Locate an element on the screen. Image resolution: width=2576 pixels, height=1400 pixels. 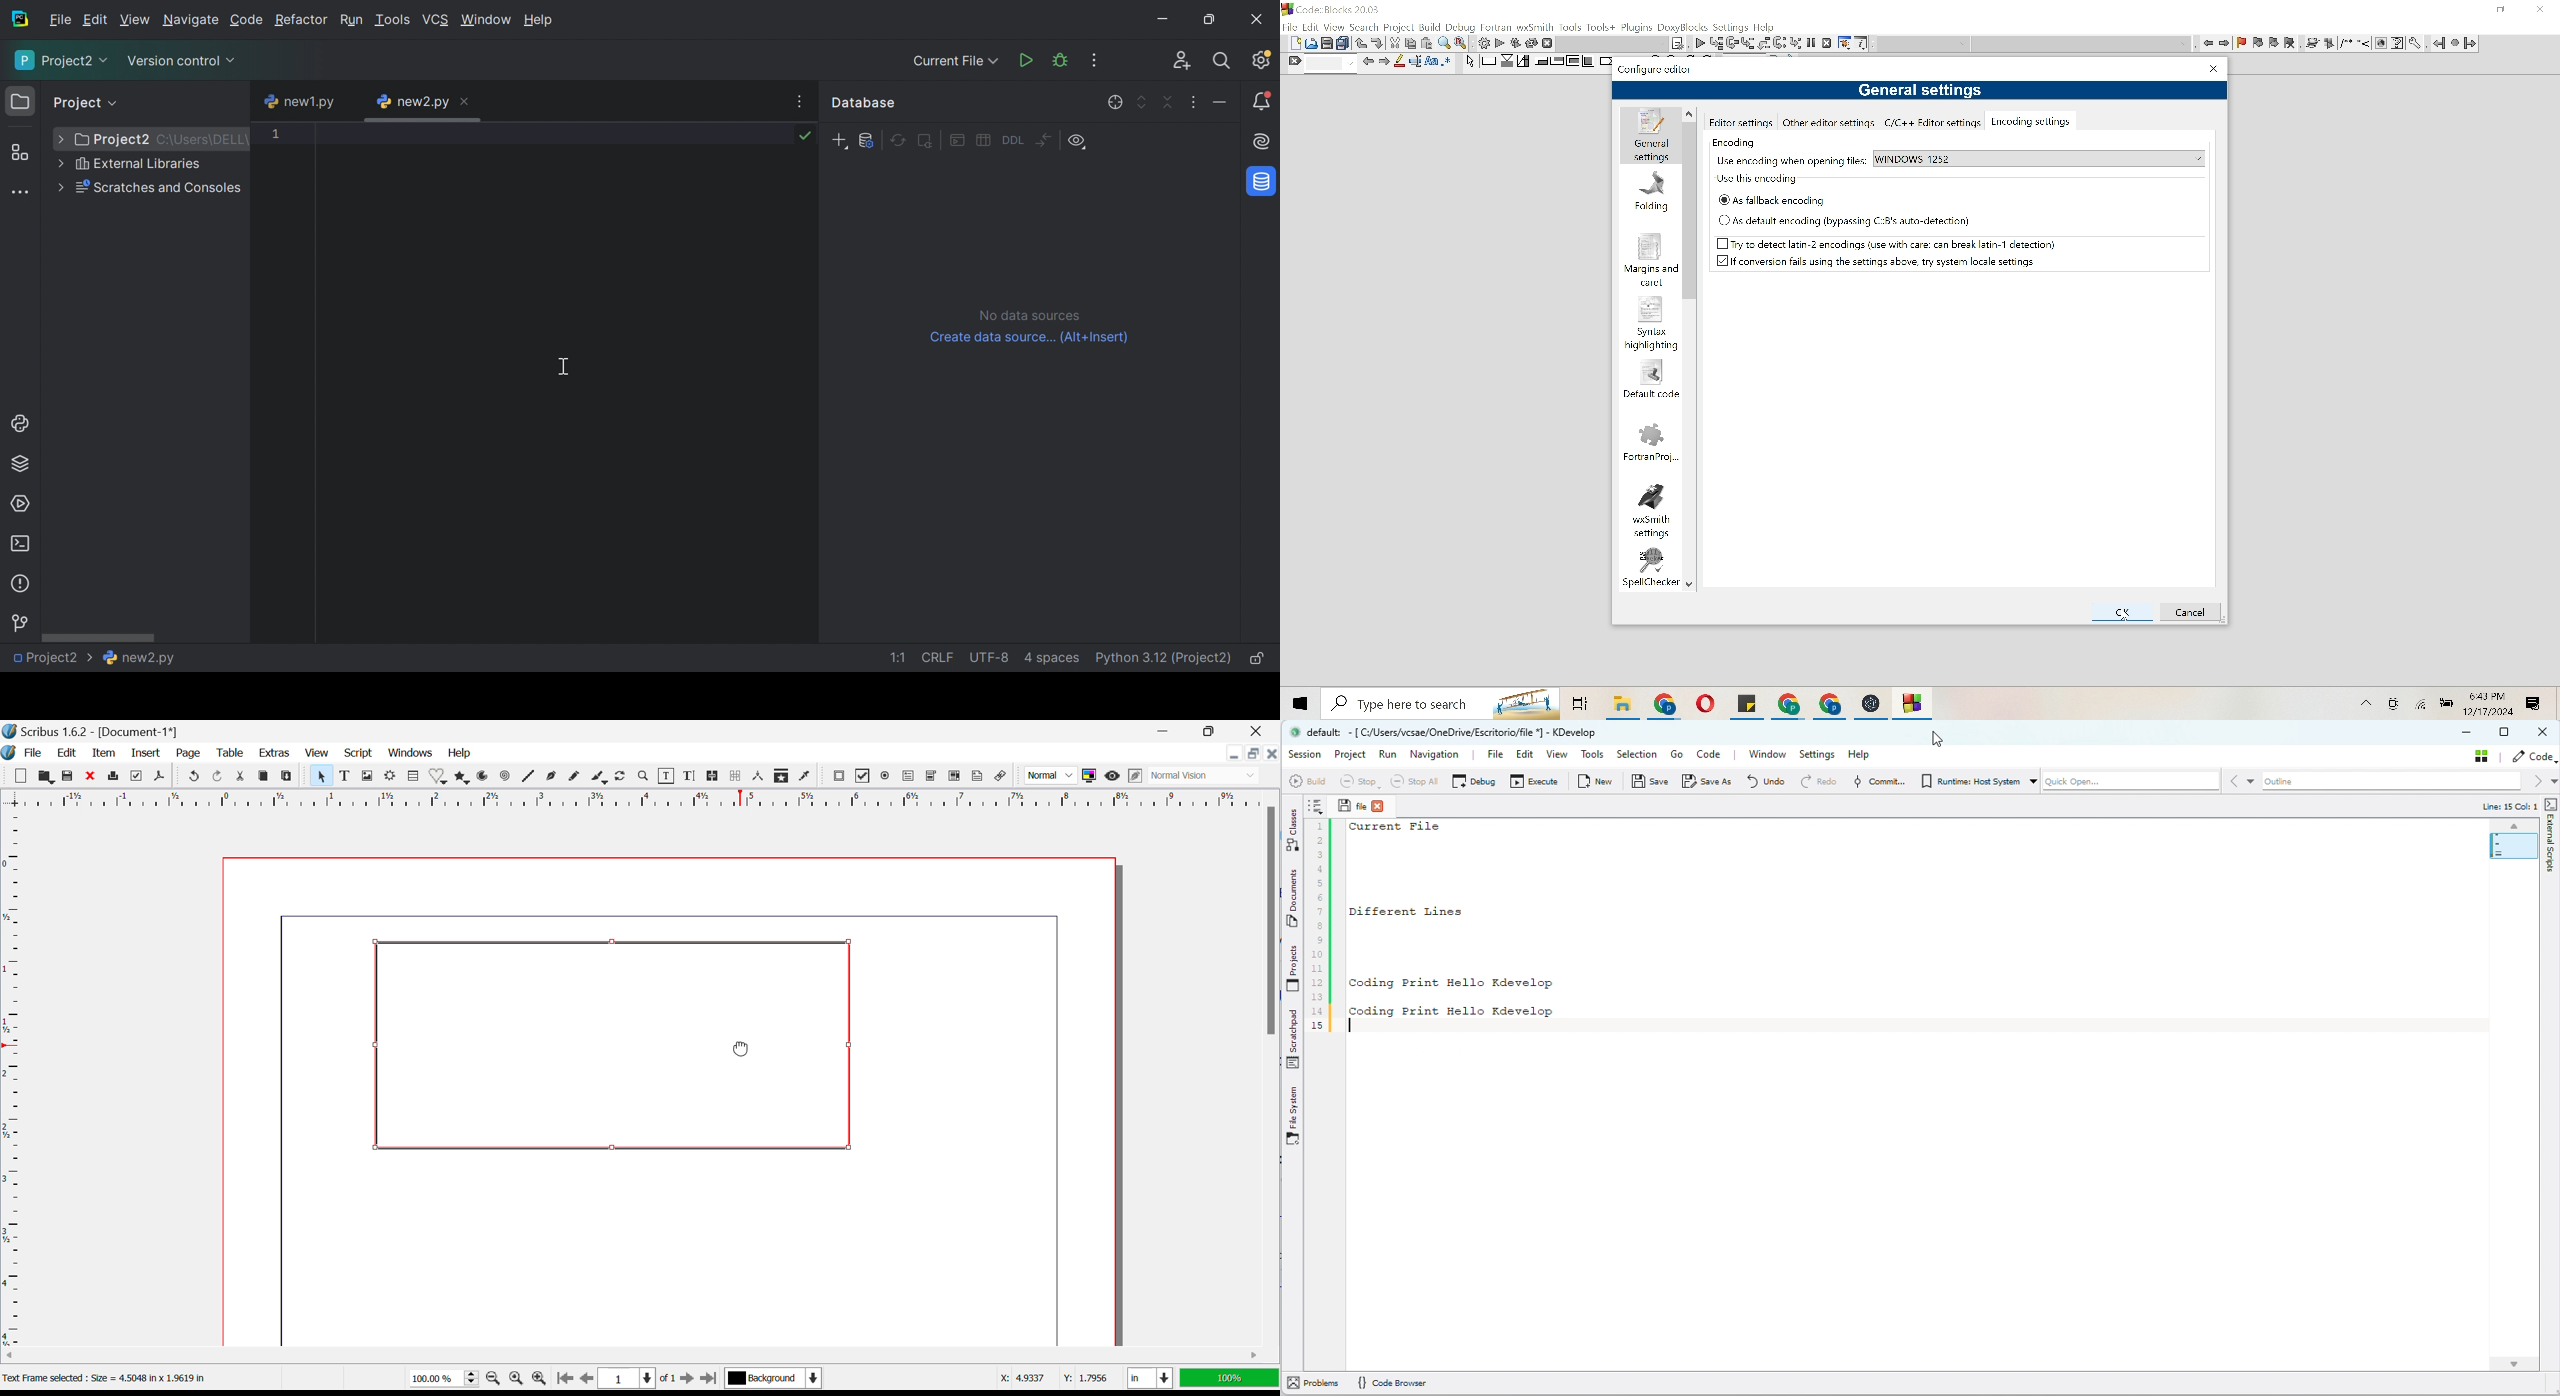
File is located at coordinates (1747, 703).